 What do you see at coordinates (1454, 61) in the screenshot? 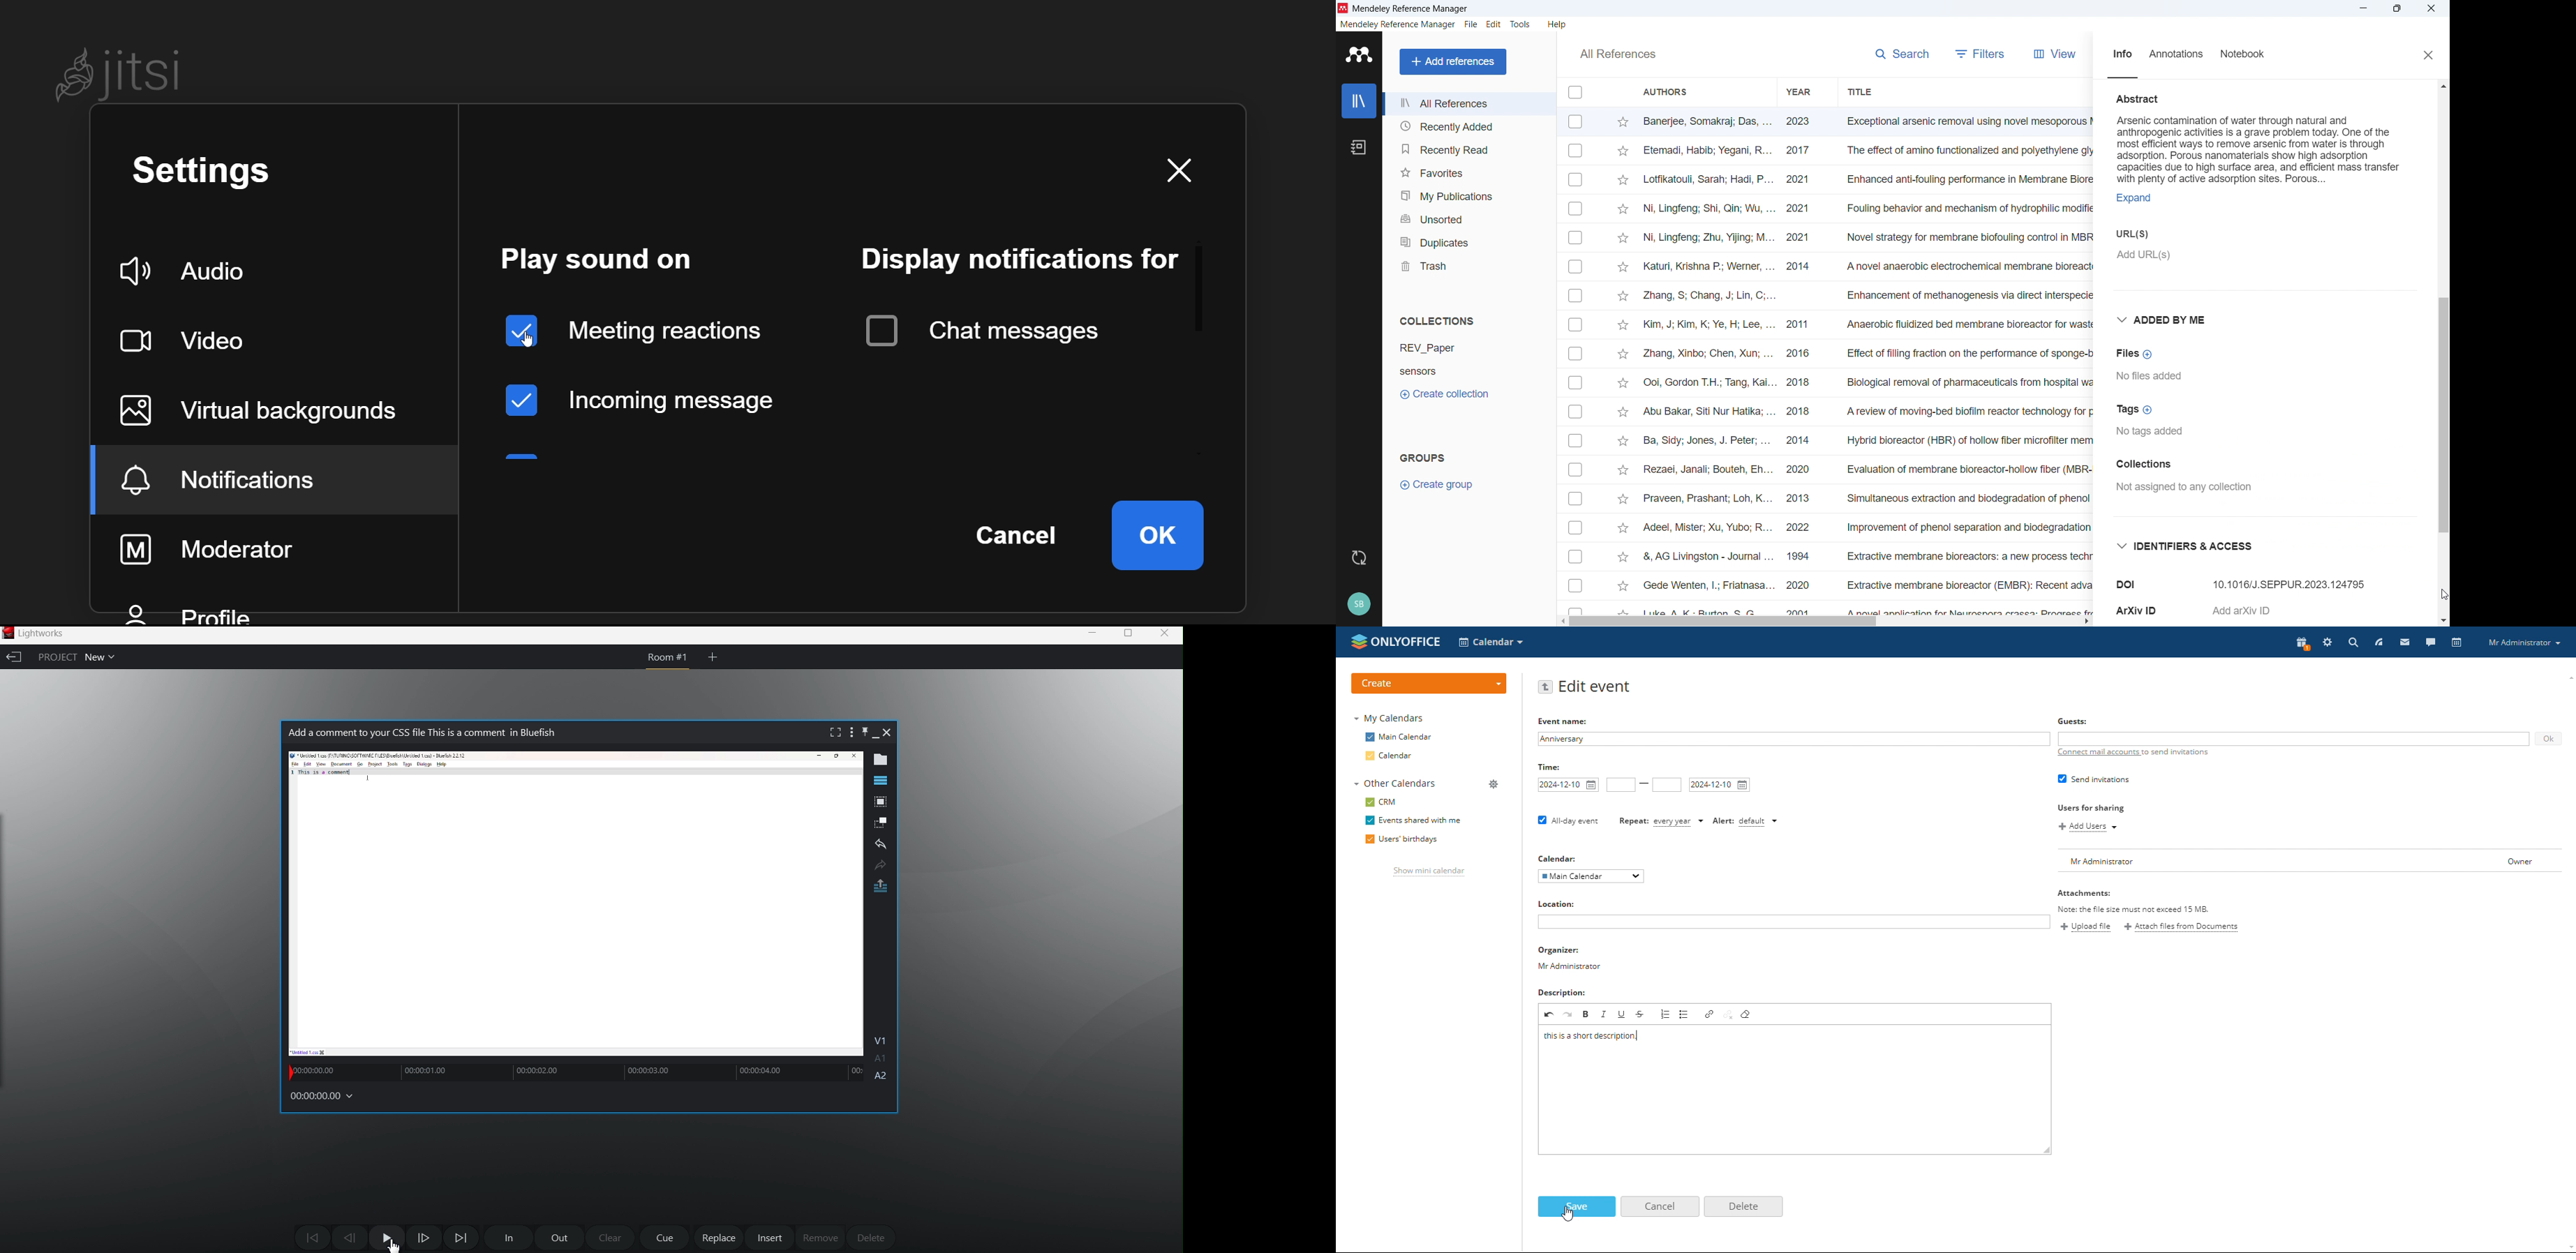
I see `add references` at bounding box center [1454, 61].